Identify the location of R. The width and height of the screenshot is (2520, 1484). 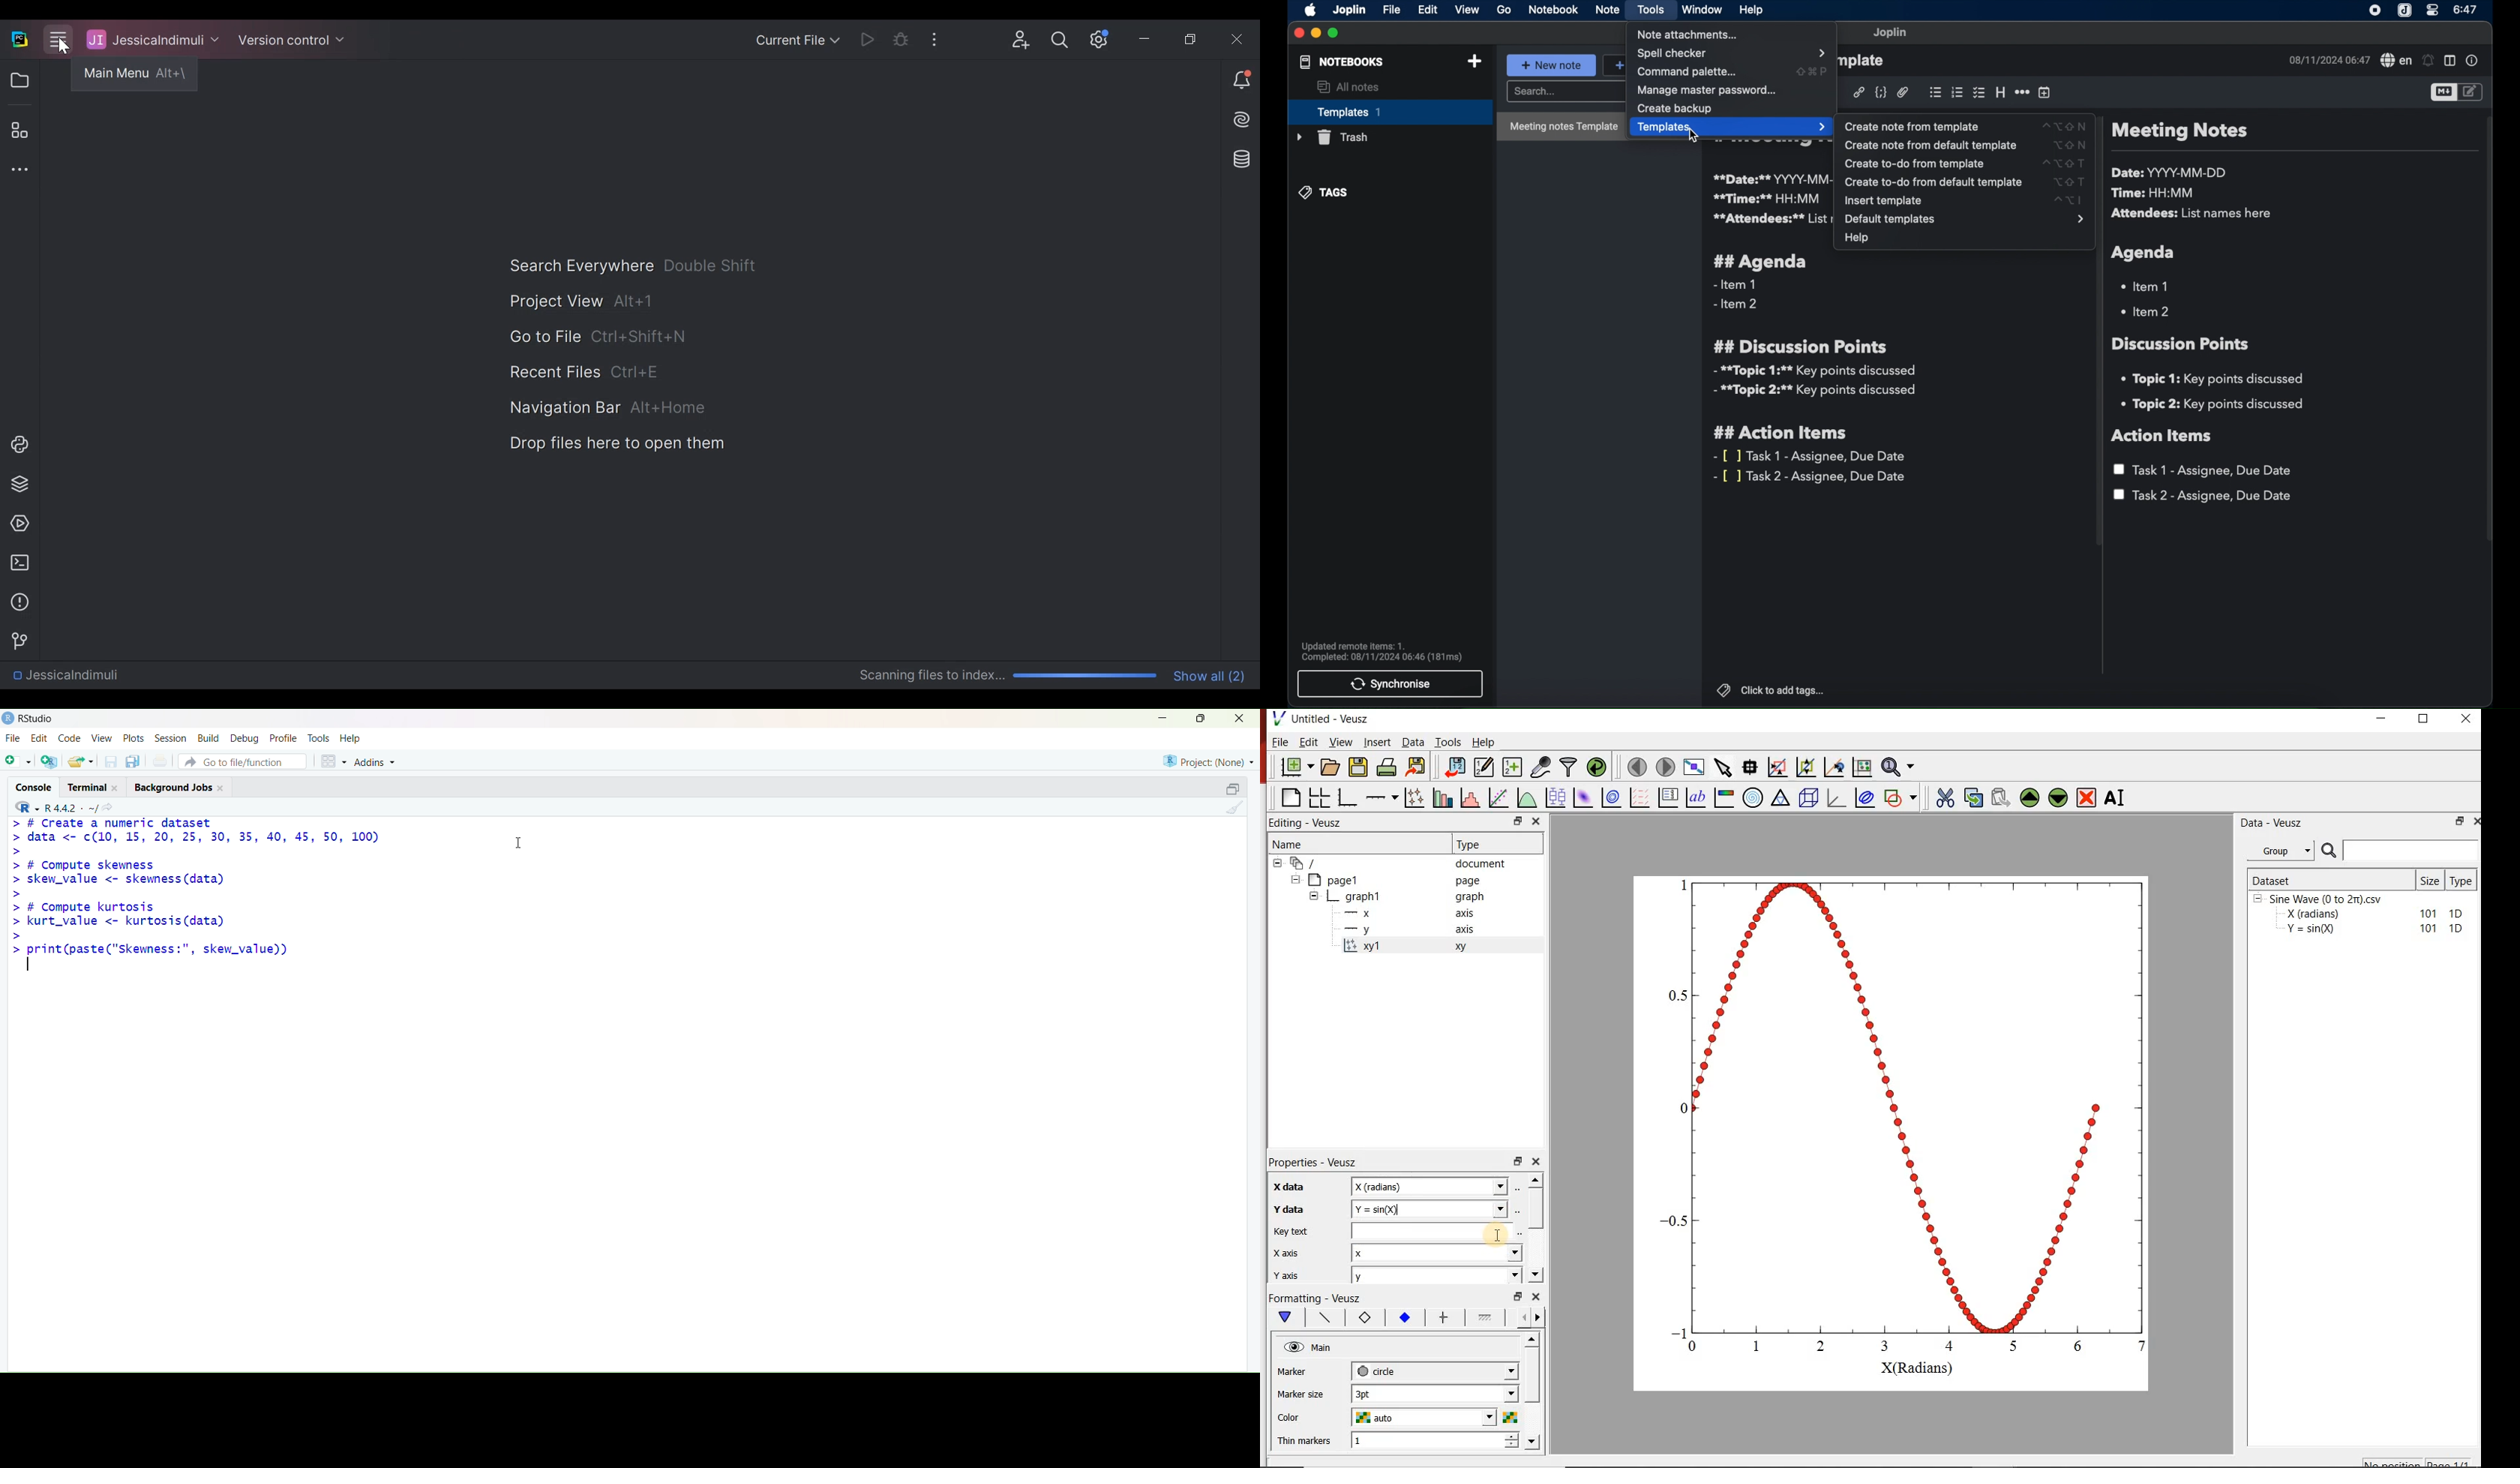
(24, 807).